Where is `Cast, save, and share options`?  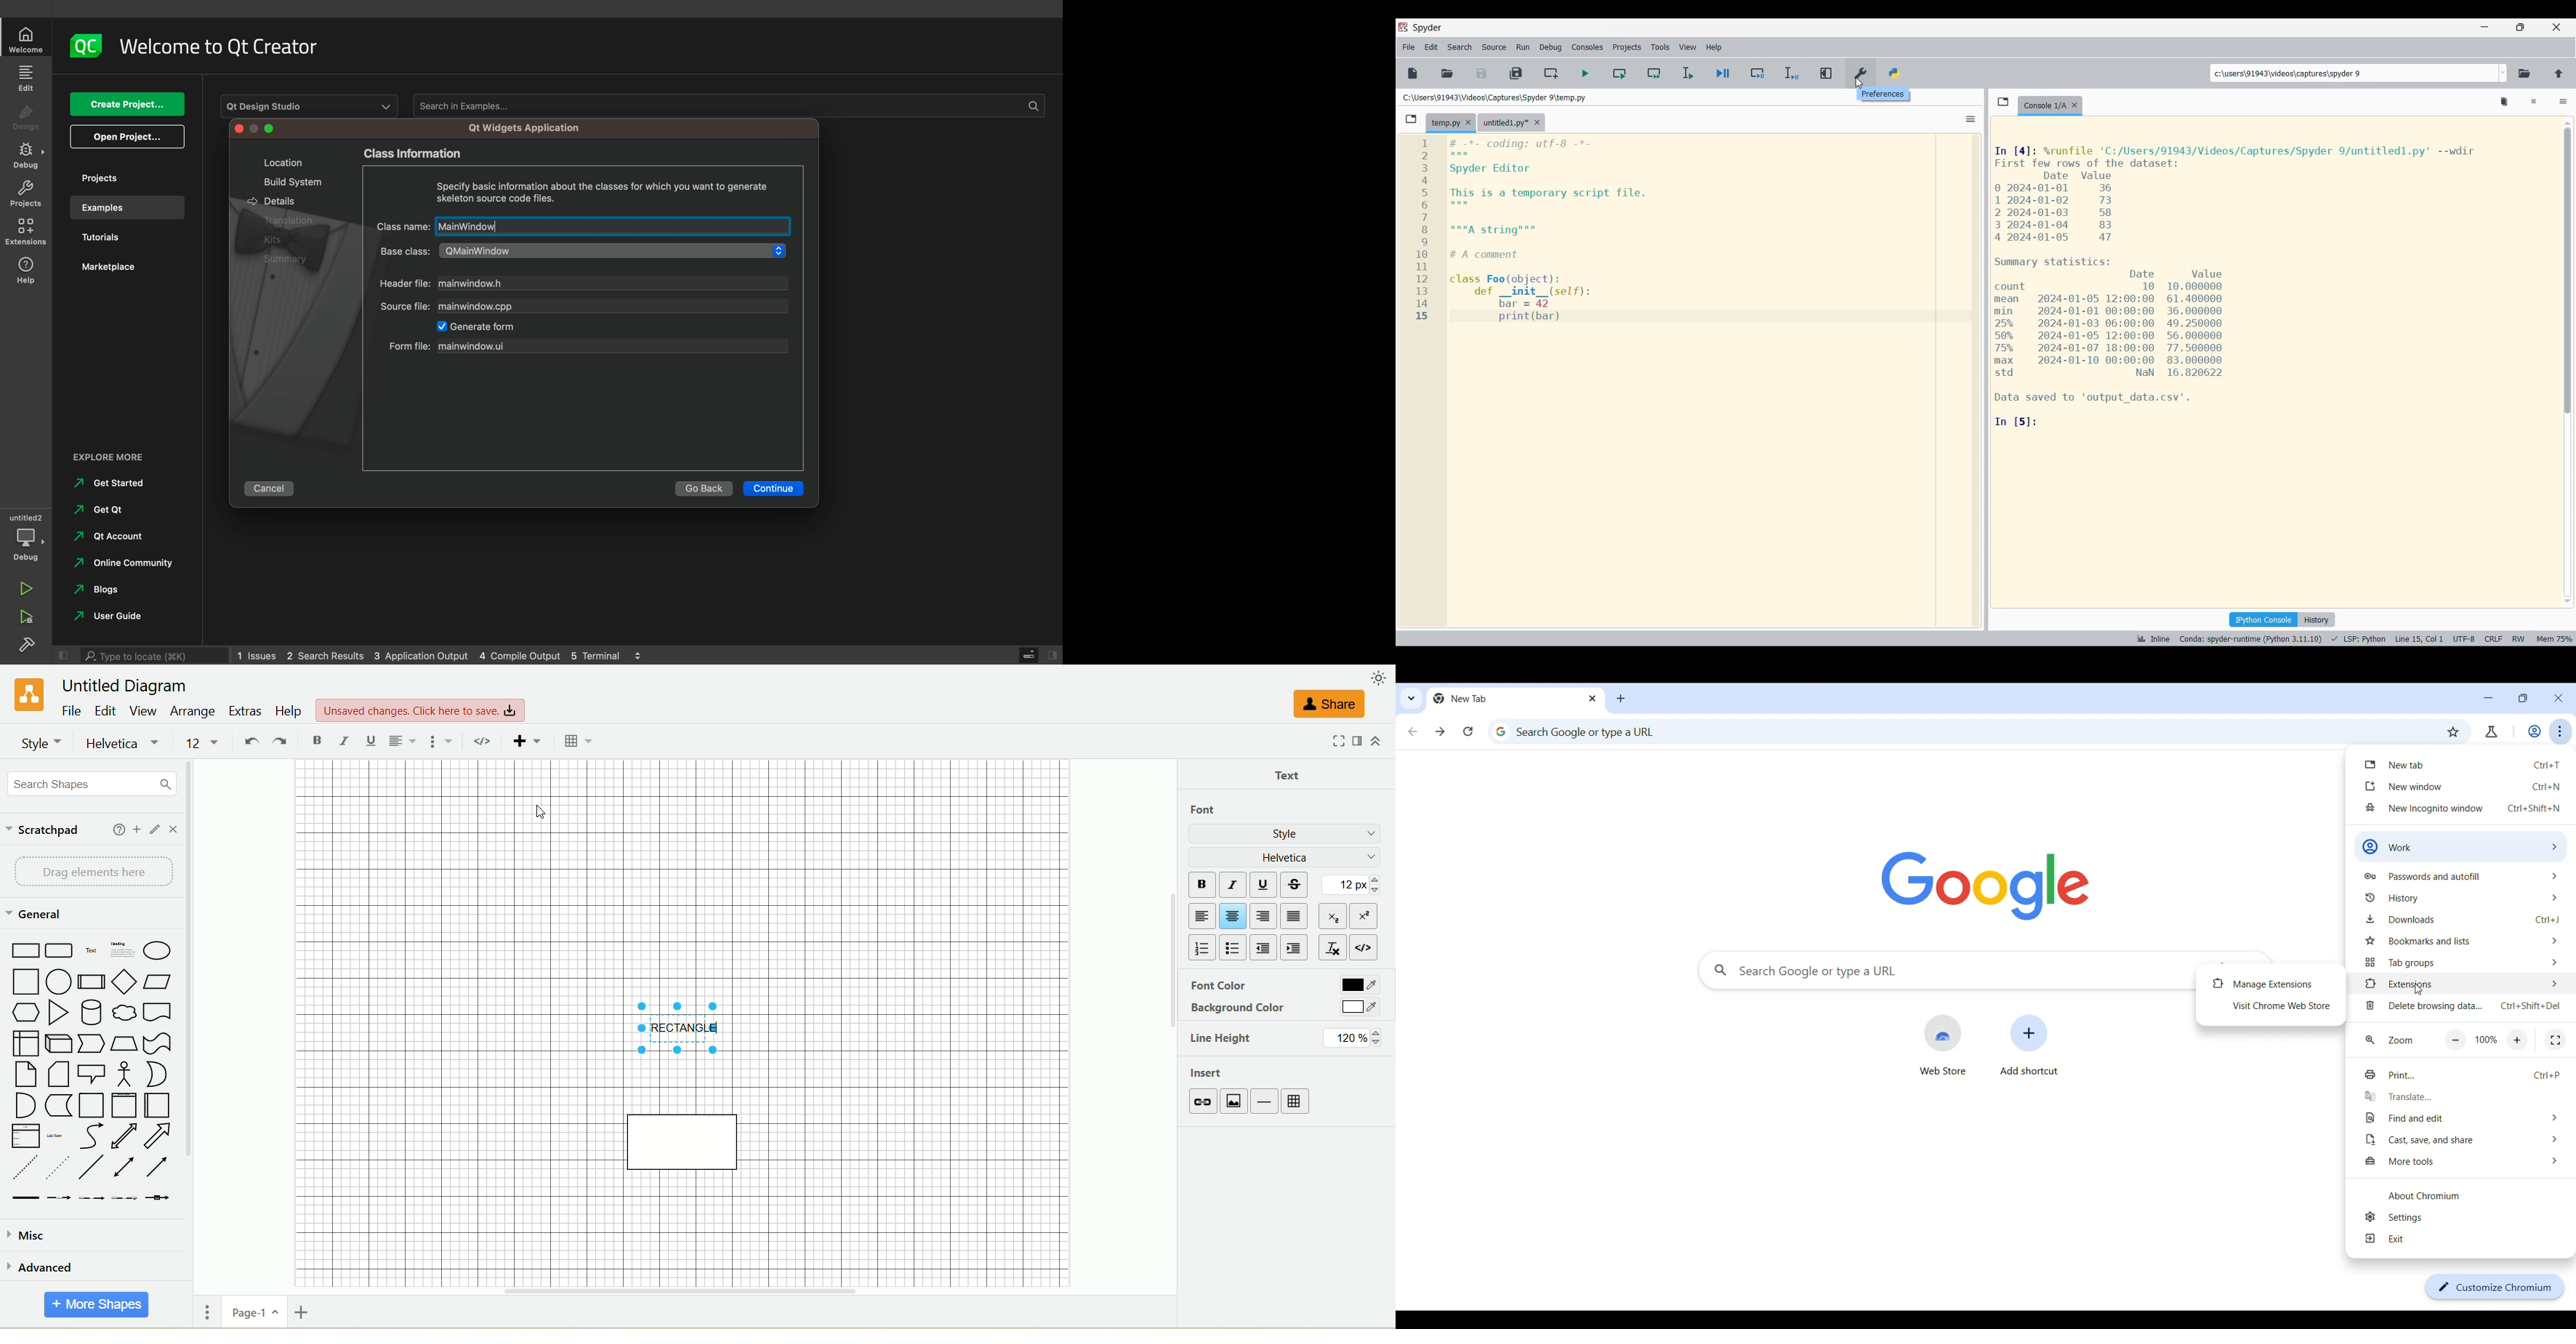
Cast, save, and share options is located at coordinates (2465, 1139).